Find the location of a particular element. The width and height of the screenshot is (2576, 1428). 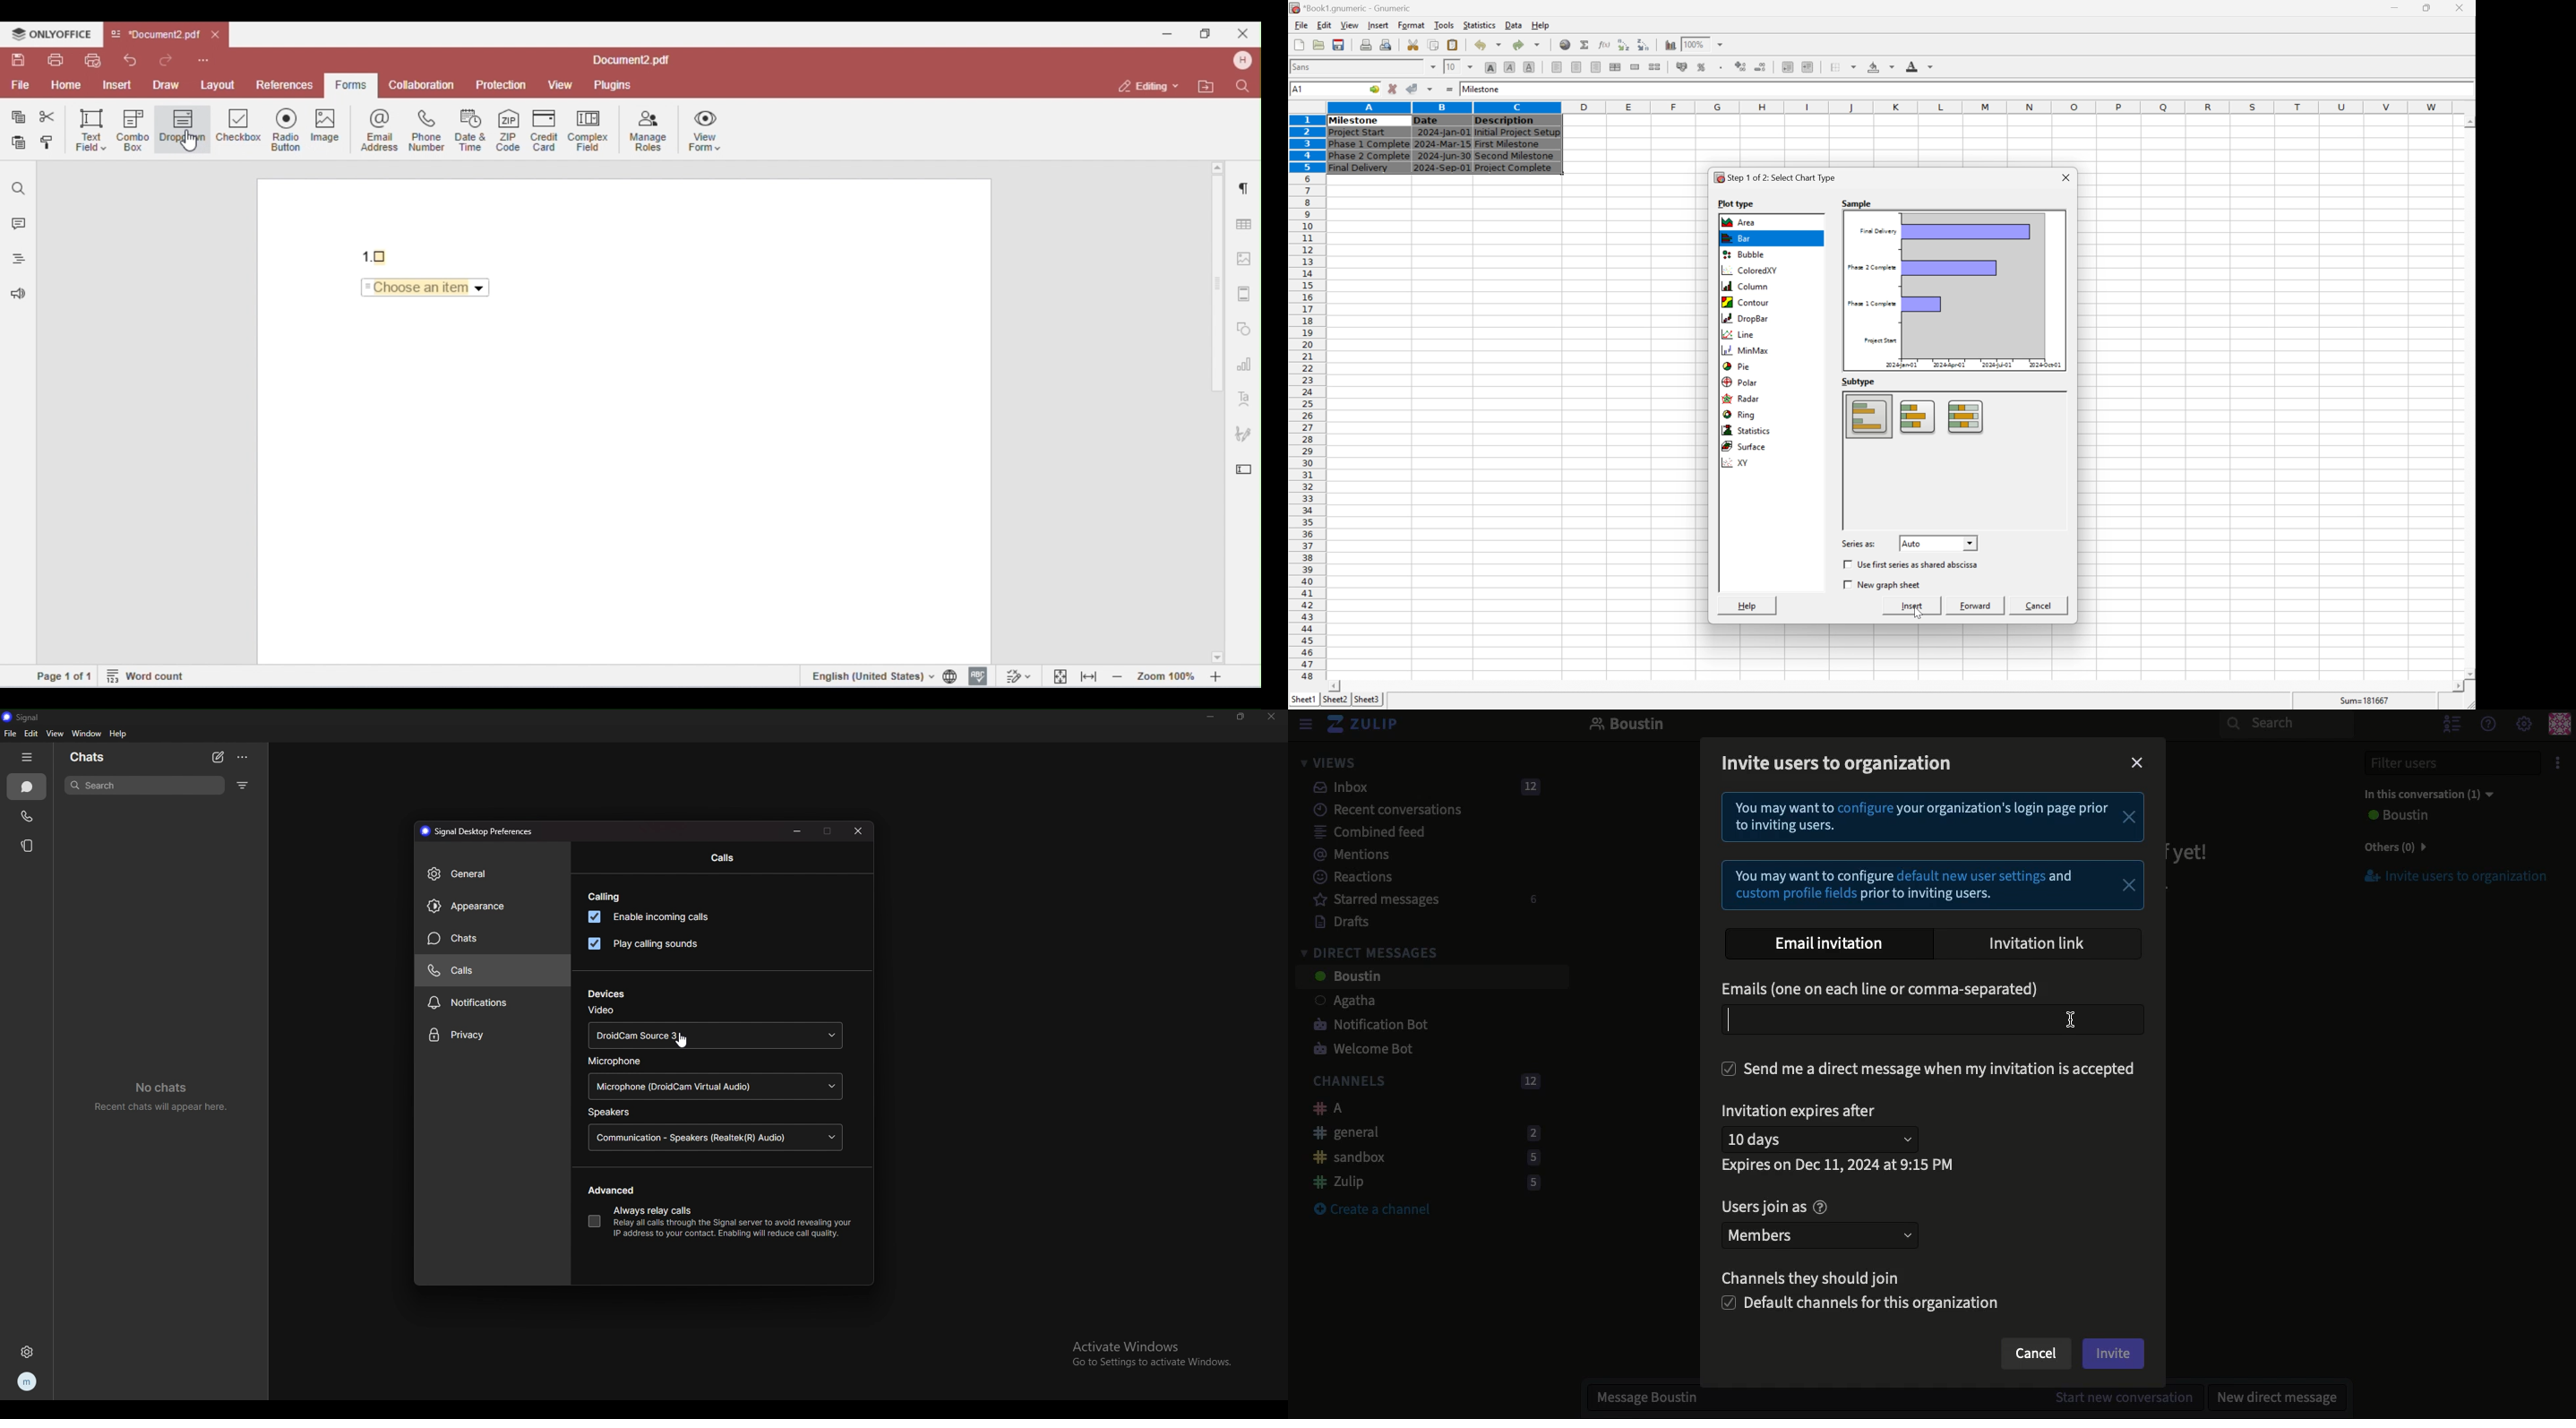

Set the format of the selected cells to include a thousands separator is located at coordinates (1723, 67).